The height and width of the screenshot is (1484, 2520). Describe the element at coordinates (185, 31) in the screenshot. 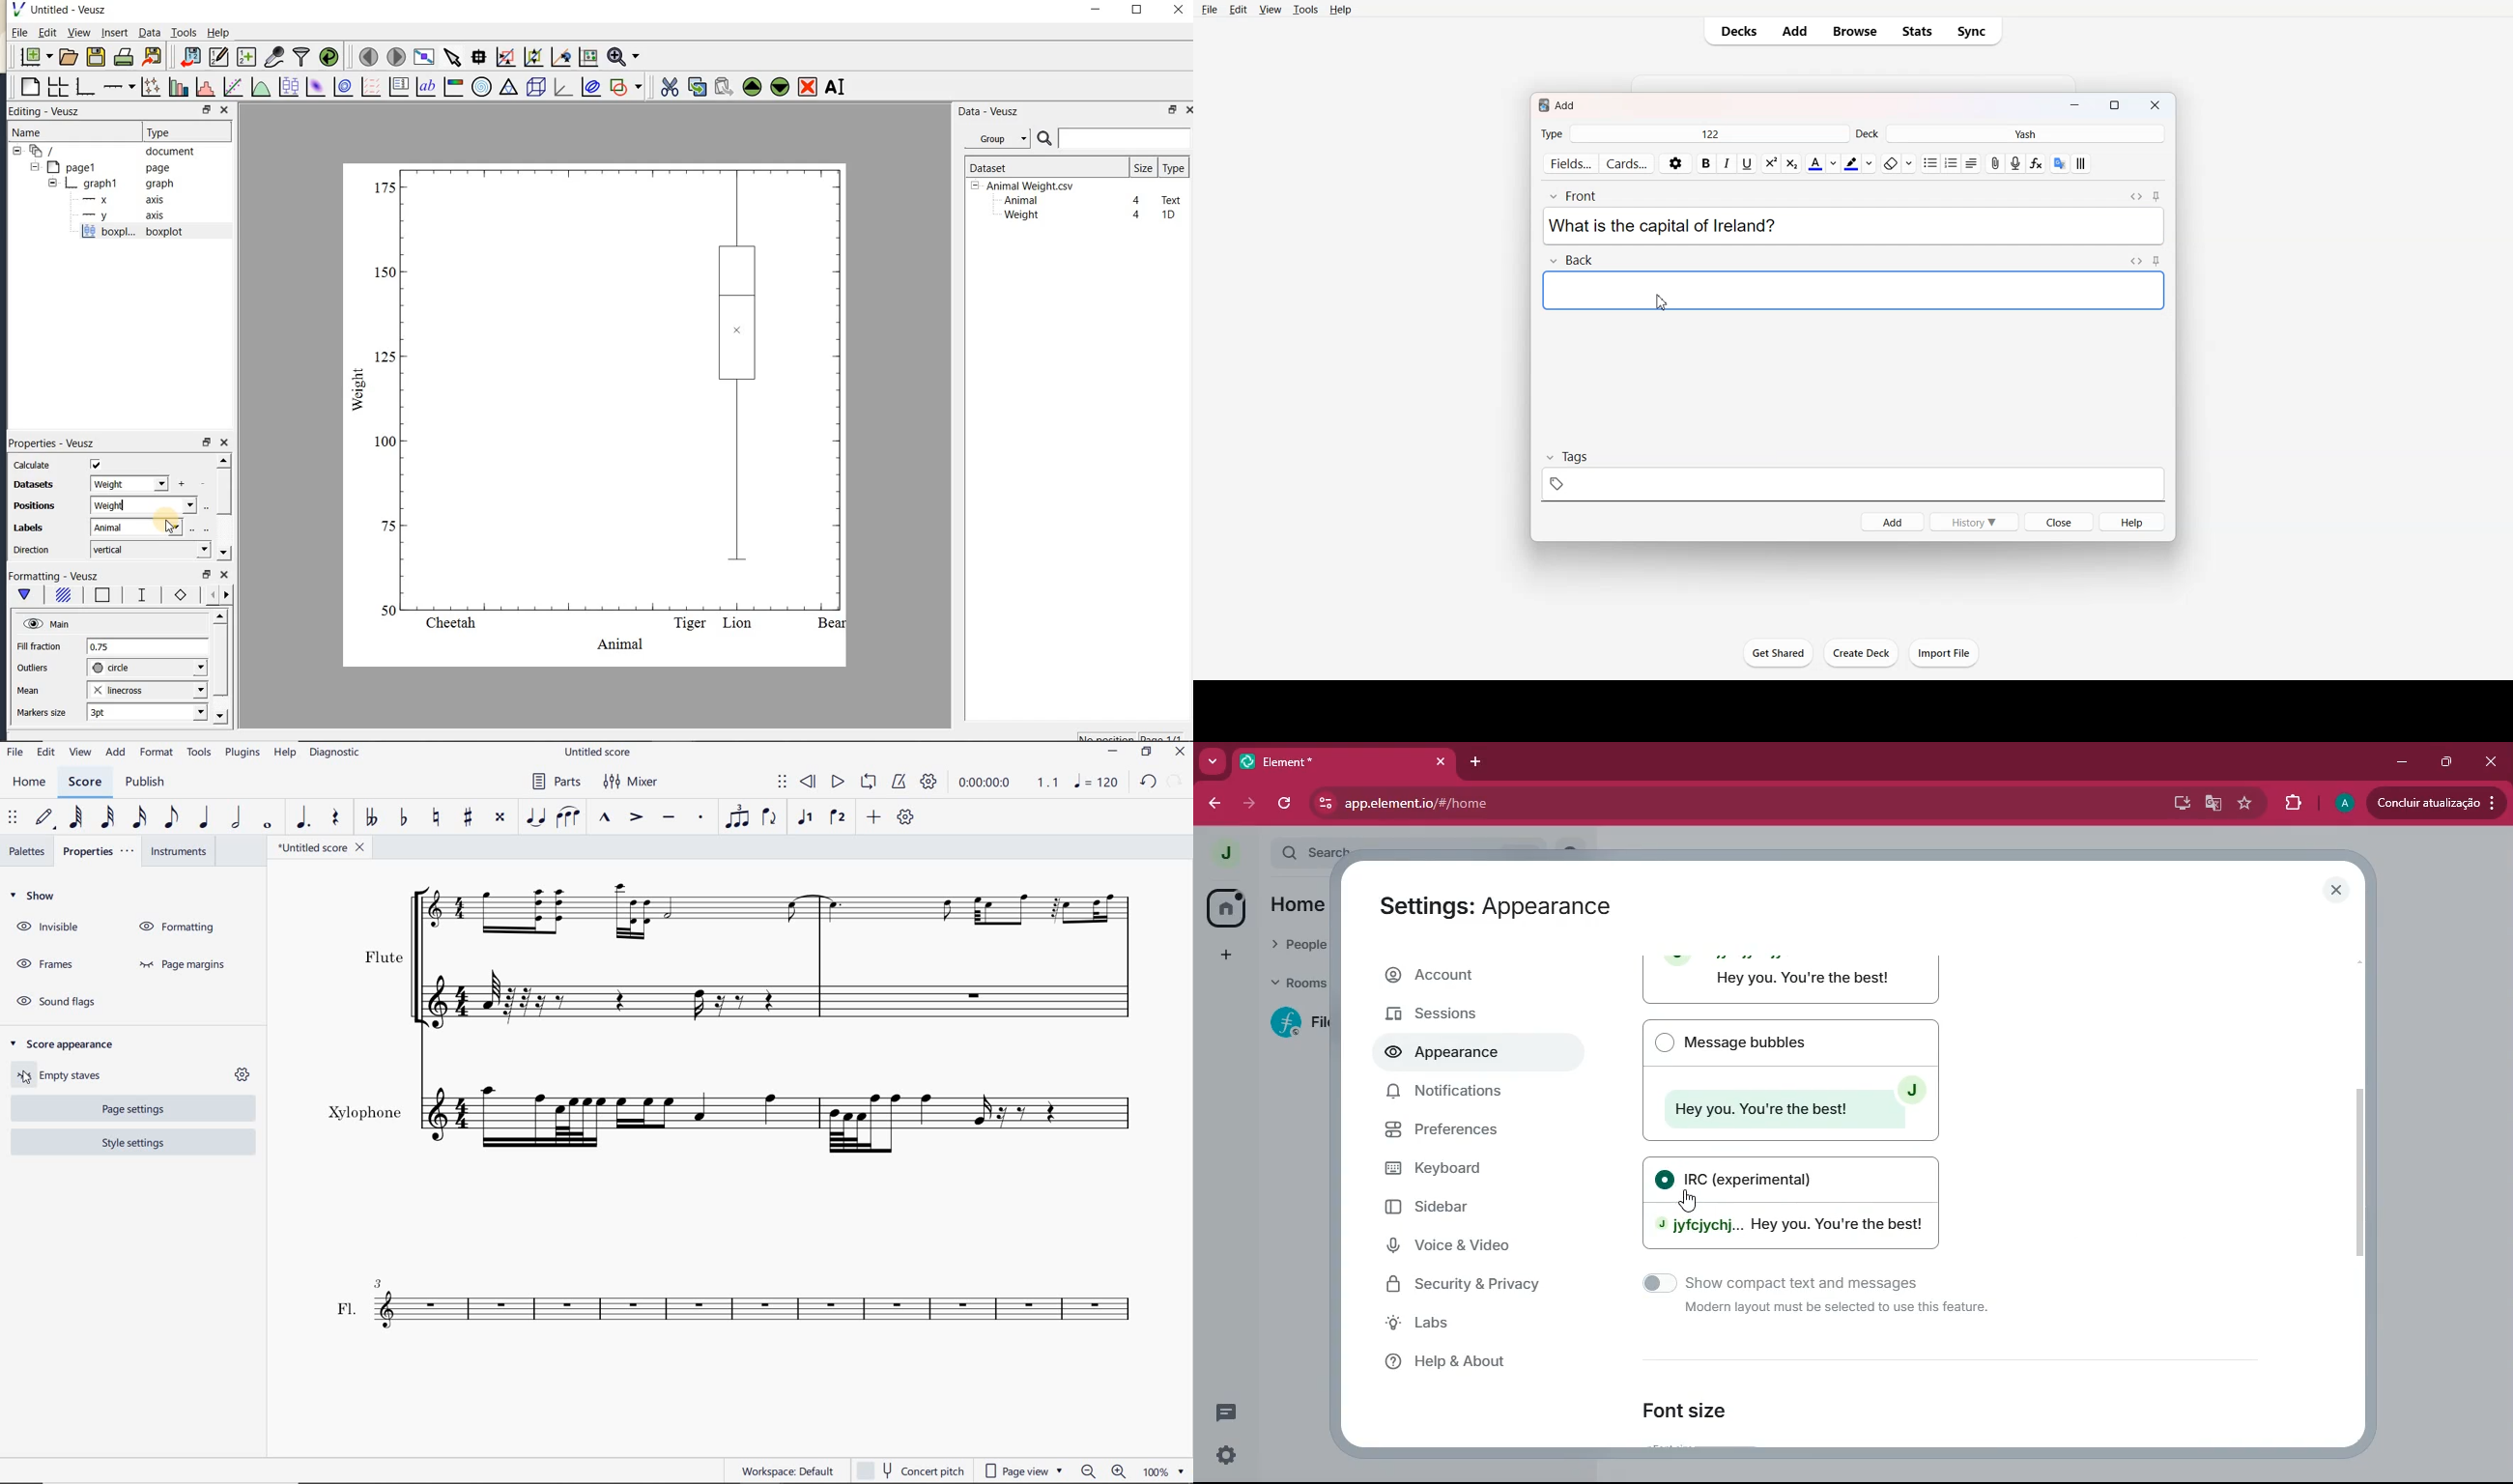

I see `Tools` at that location.